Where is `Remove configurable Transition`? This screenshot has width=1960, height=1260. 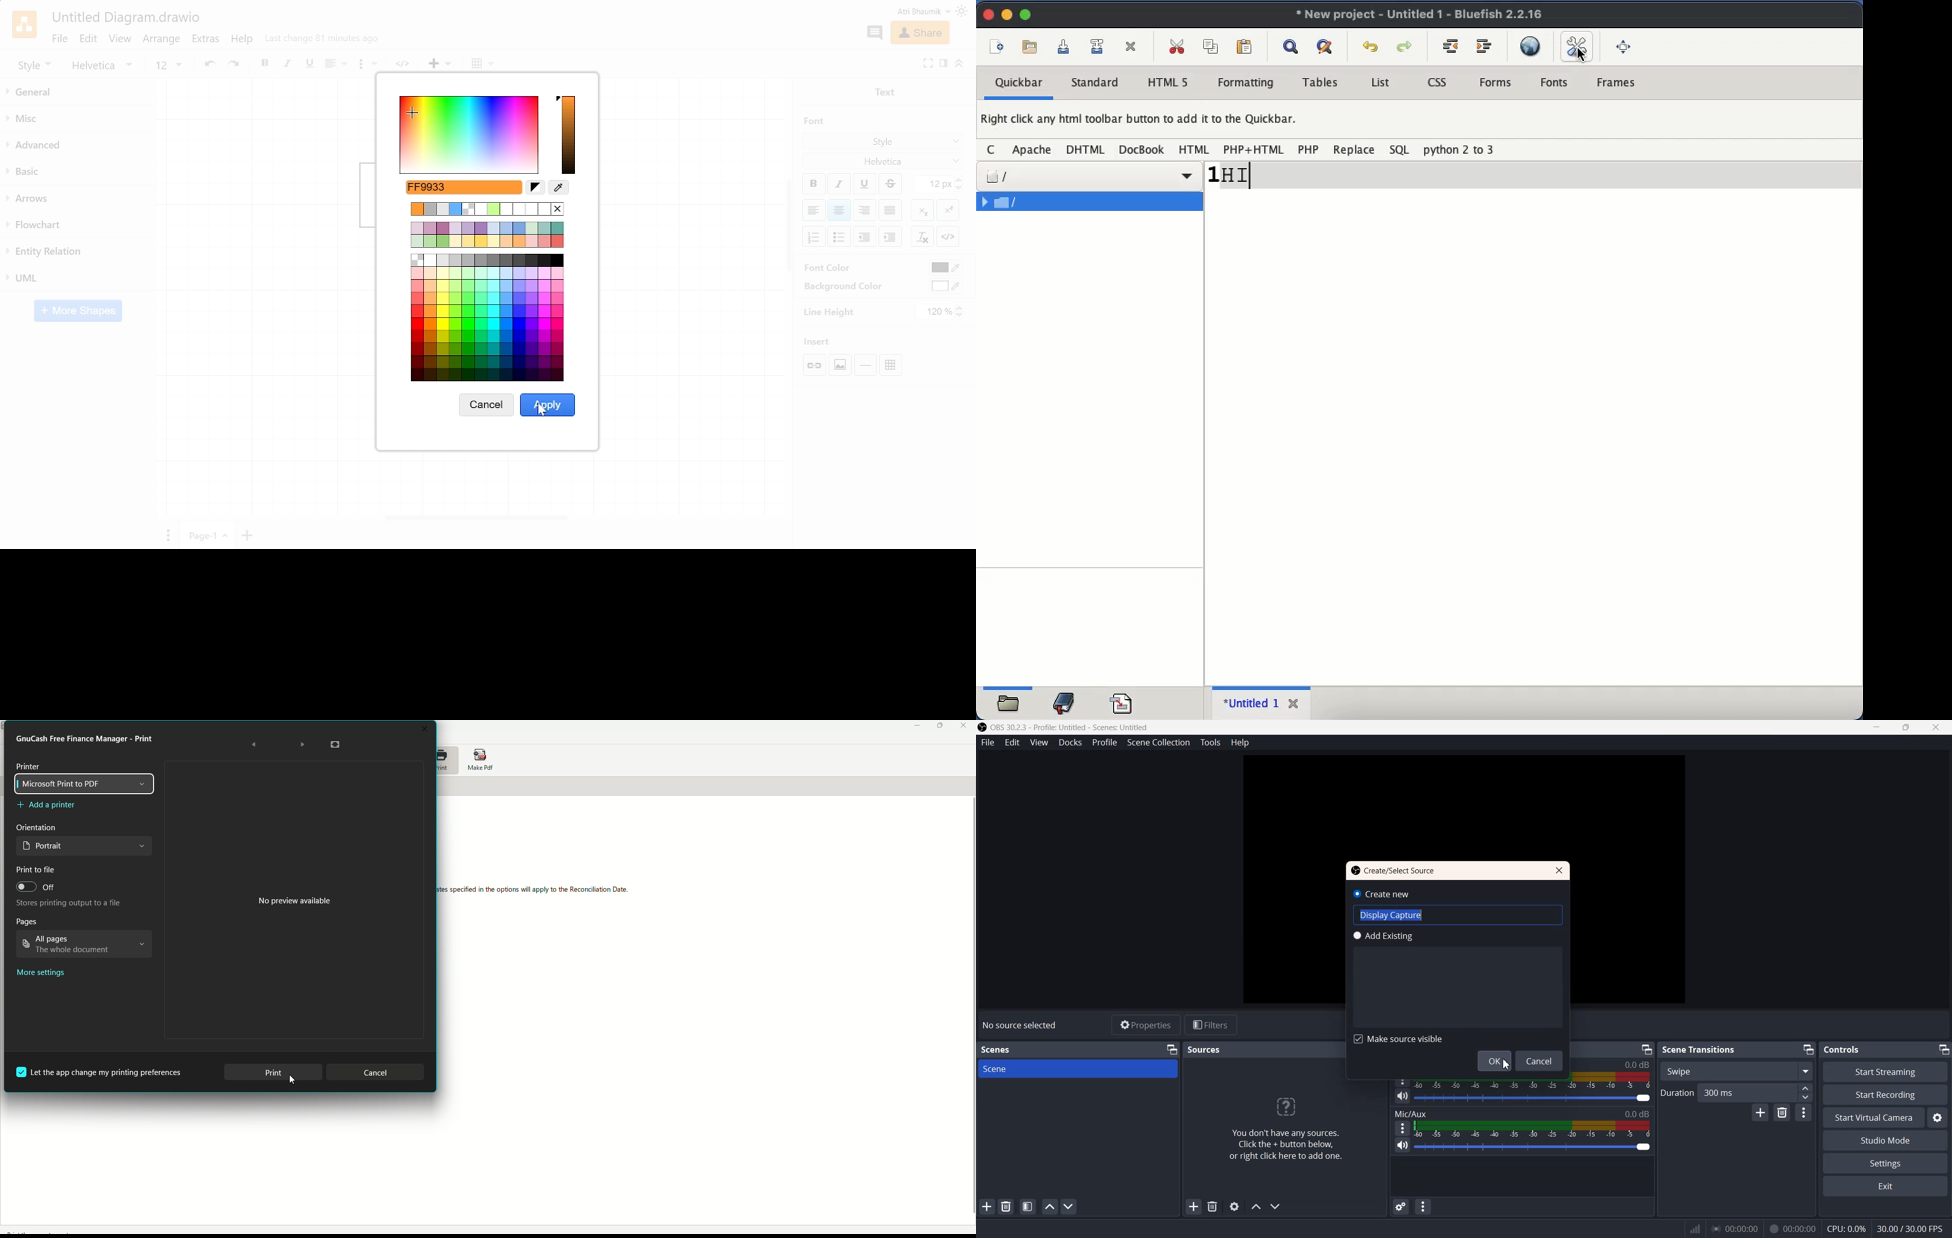
Remove configurable Transition is located at coordinates (1782, 1113).